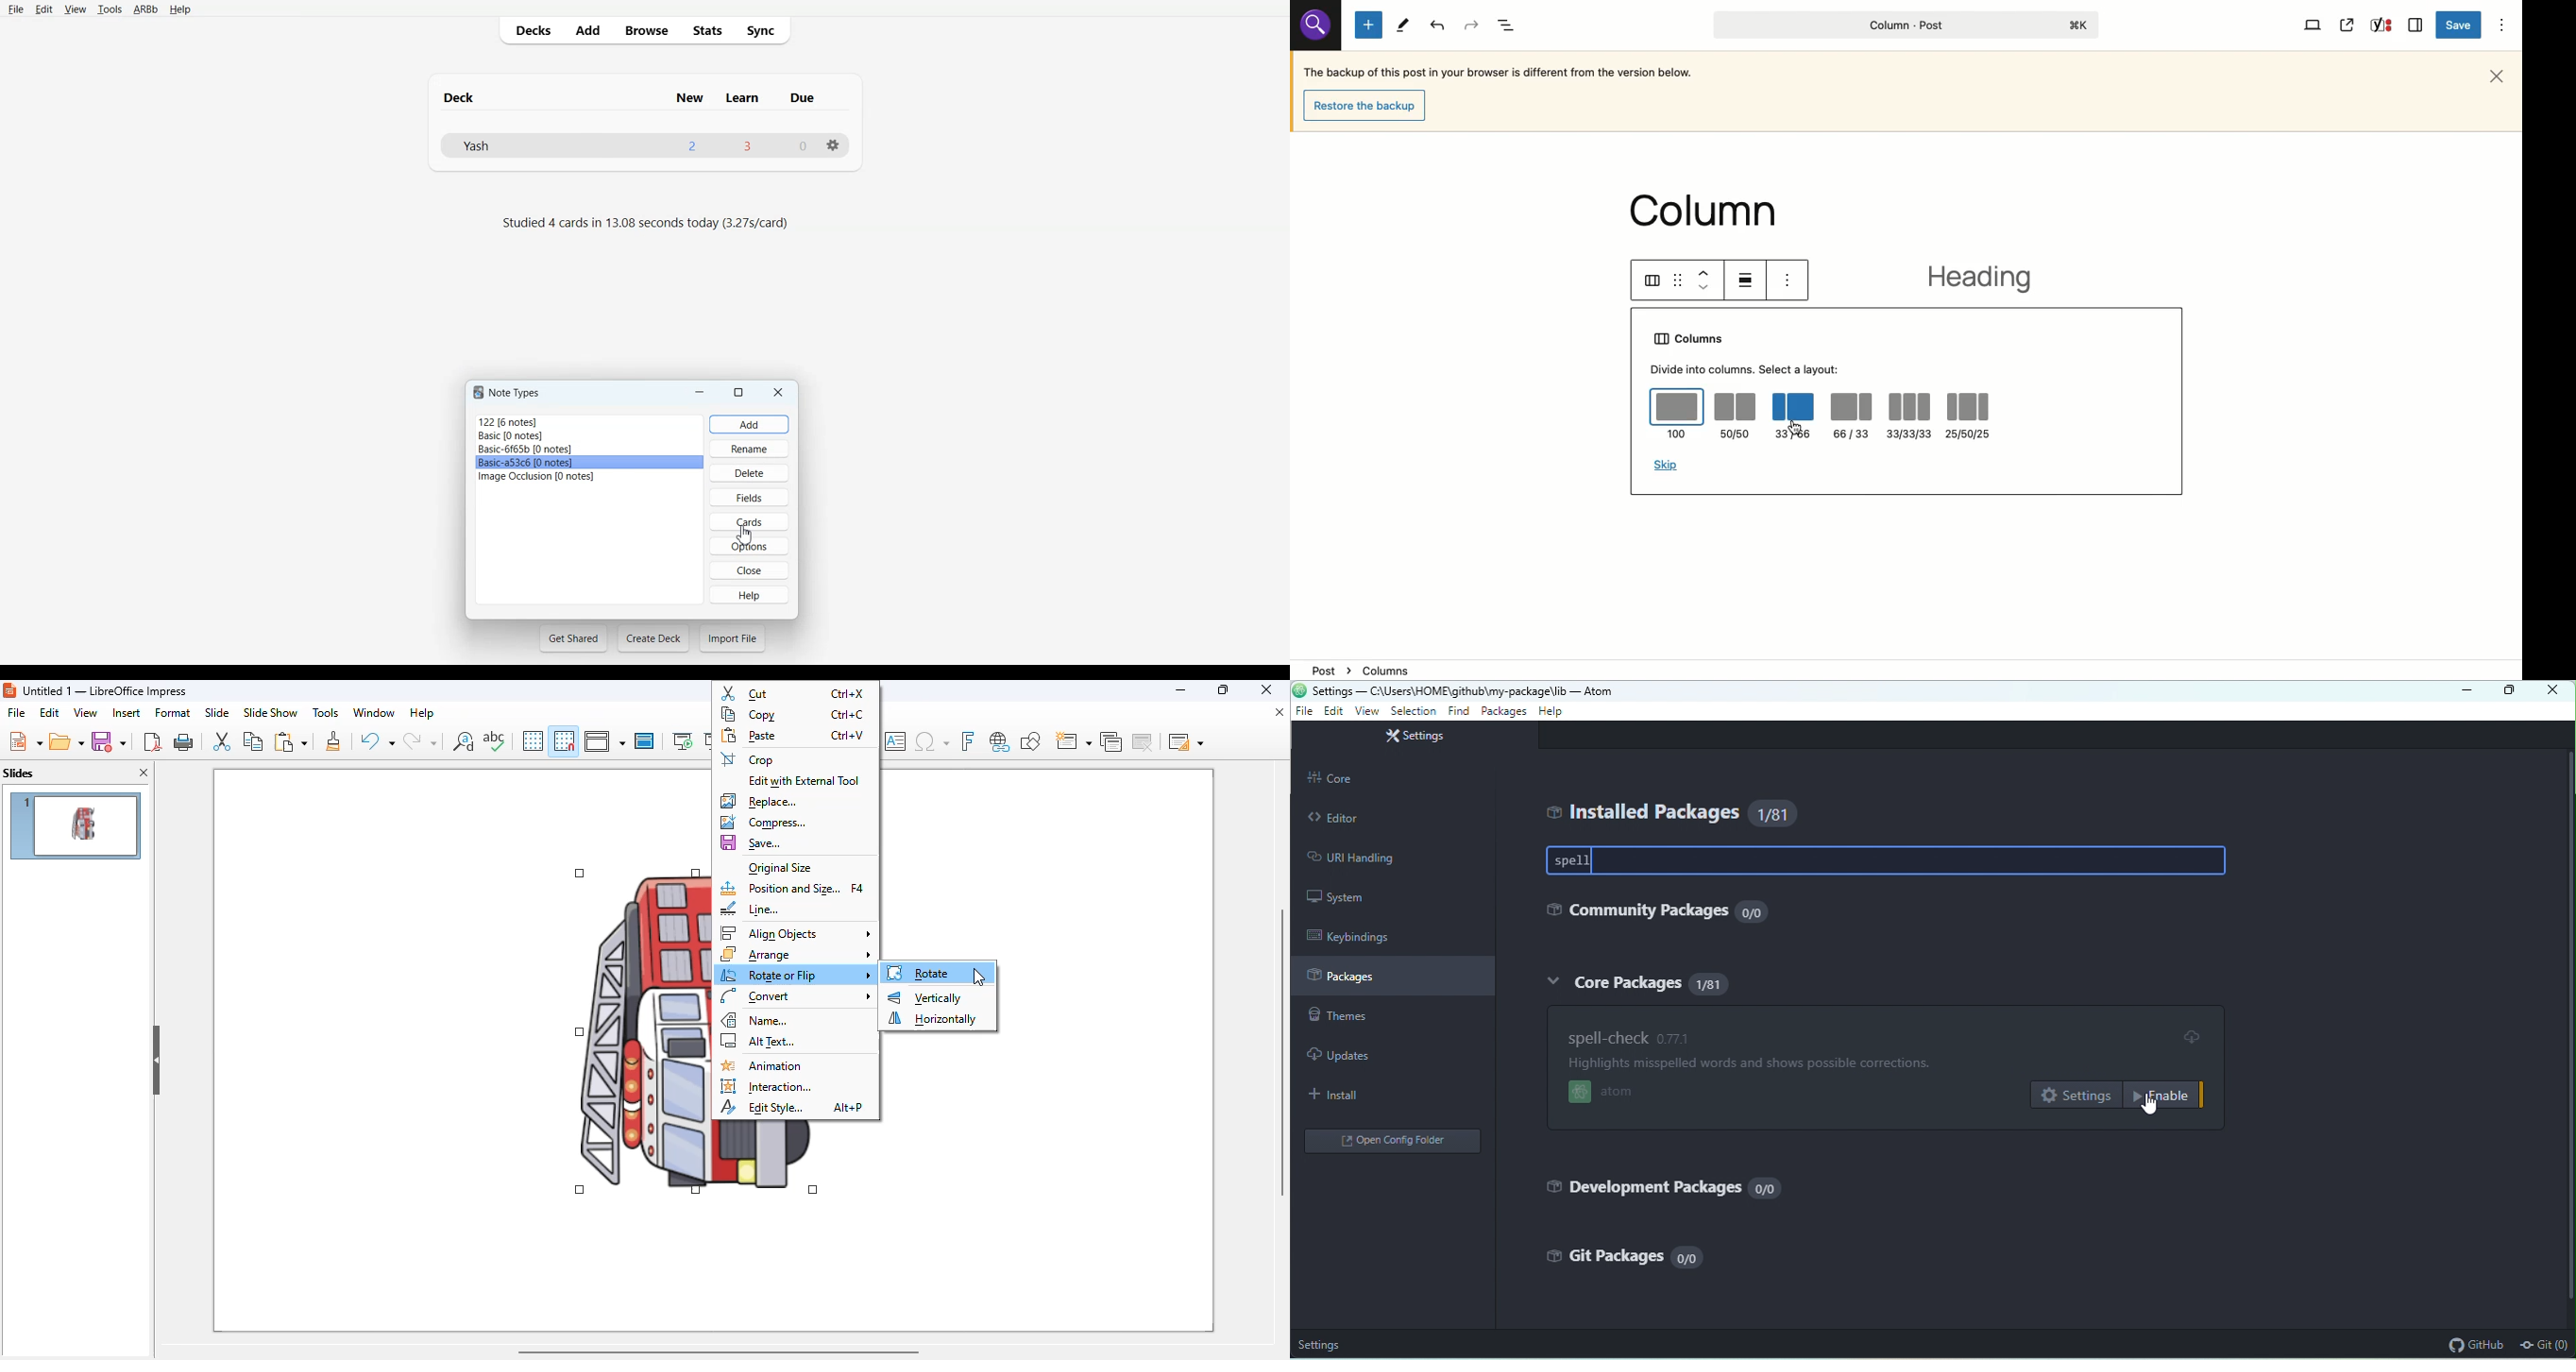  Describe the element at coordinates (797, 955) in the screenshot. I see `arrange` at that location.